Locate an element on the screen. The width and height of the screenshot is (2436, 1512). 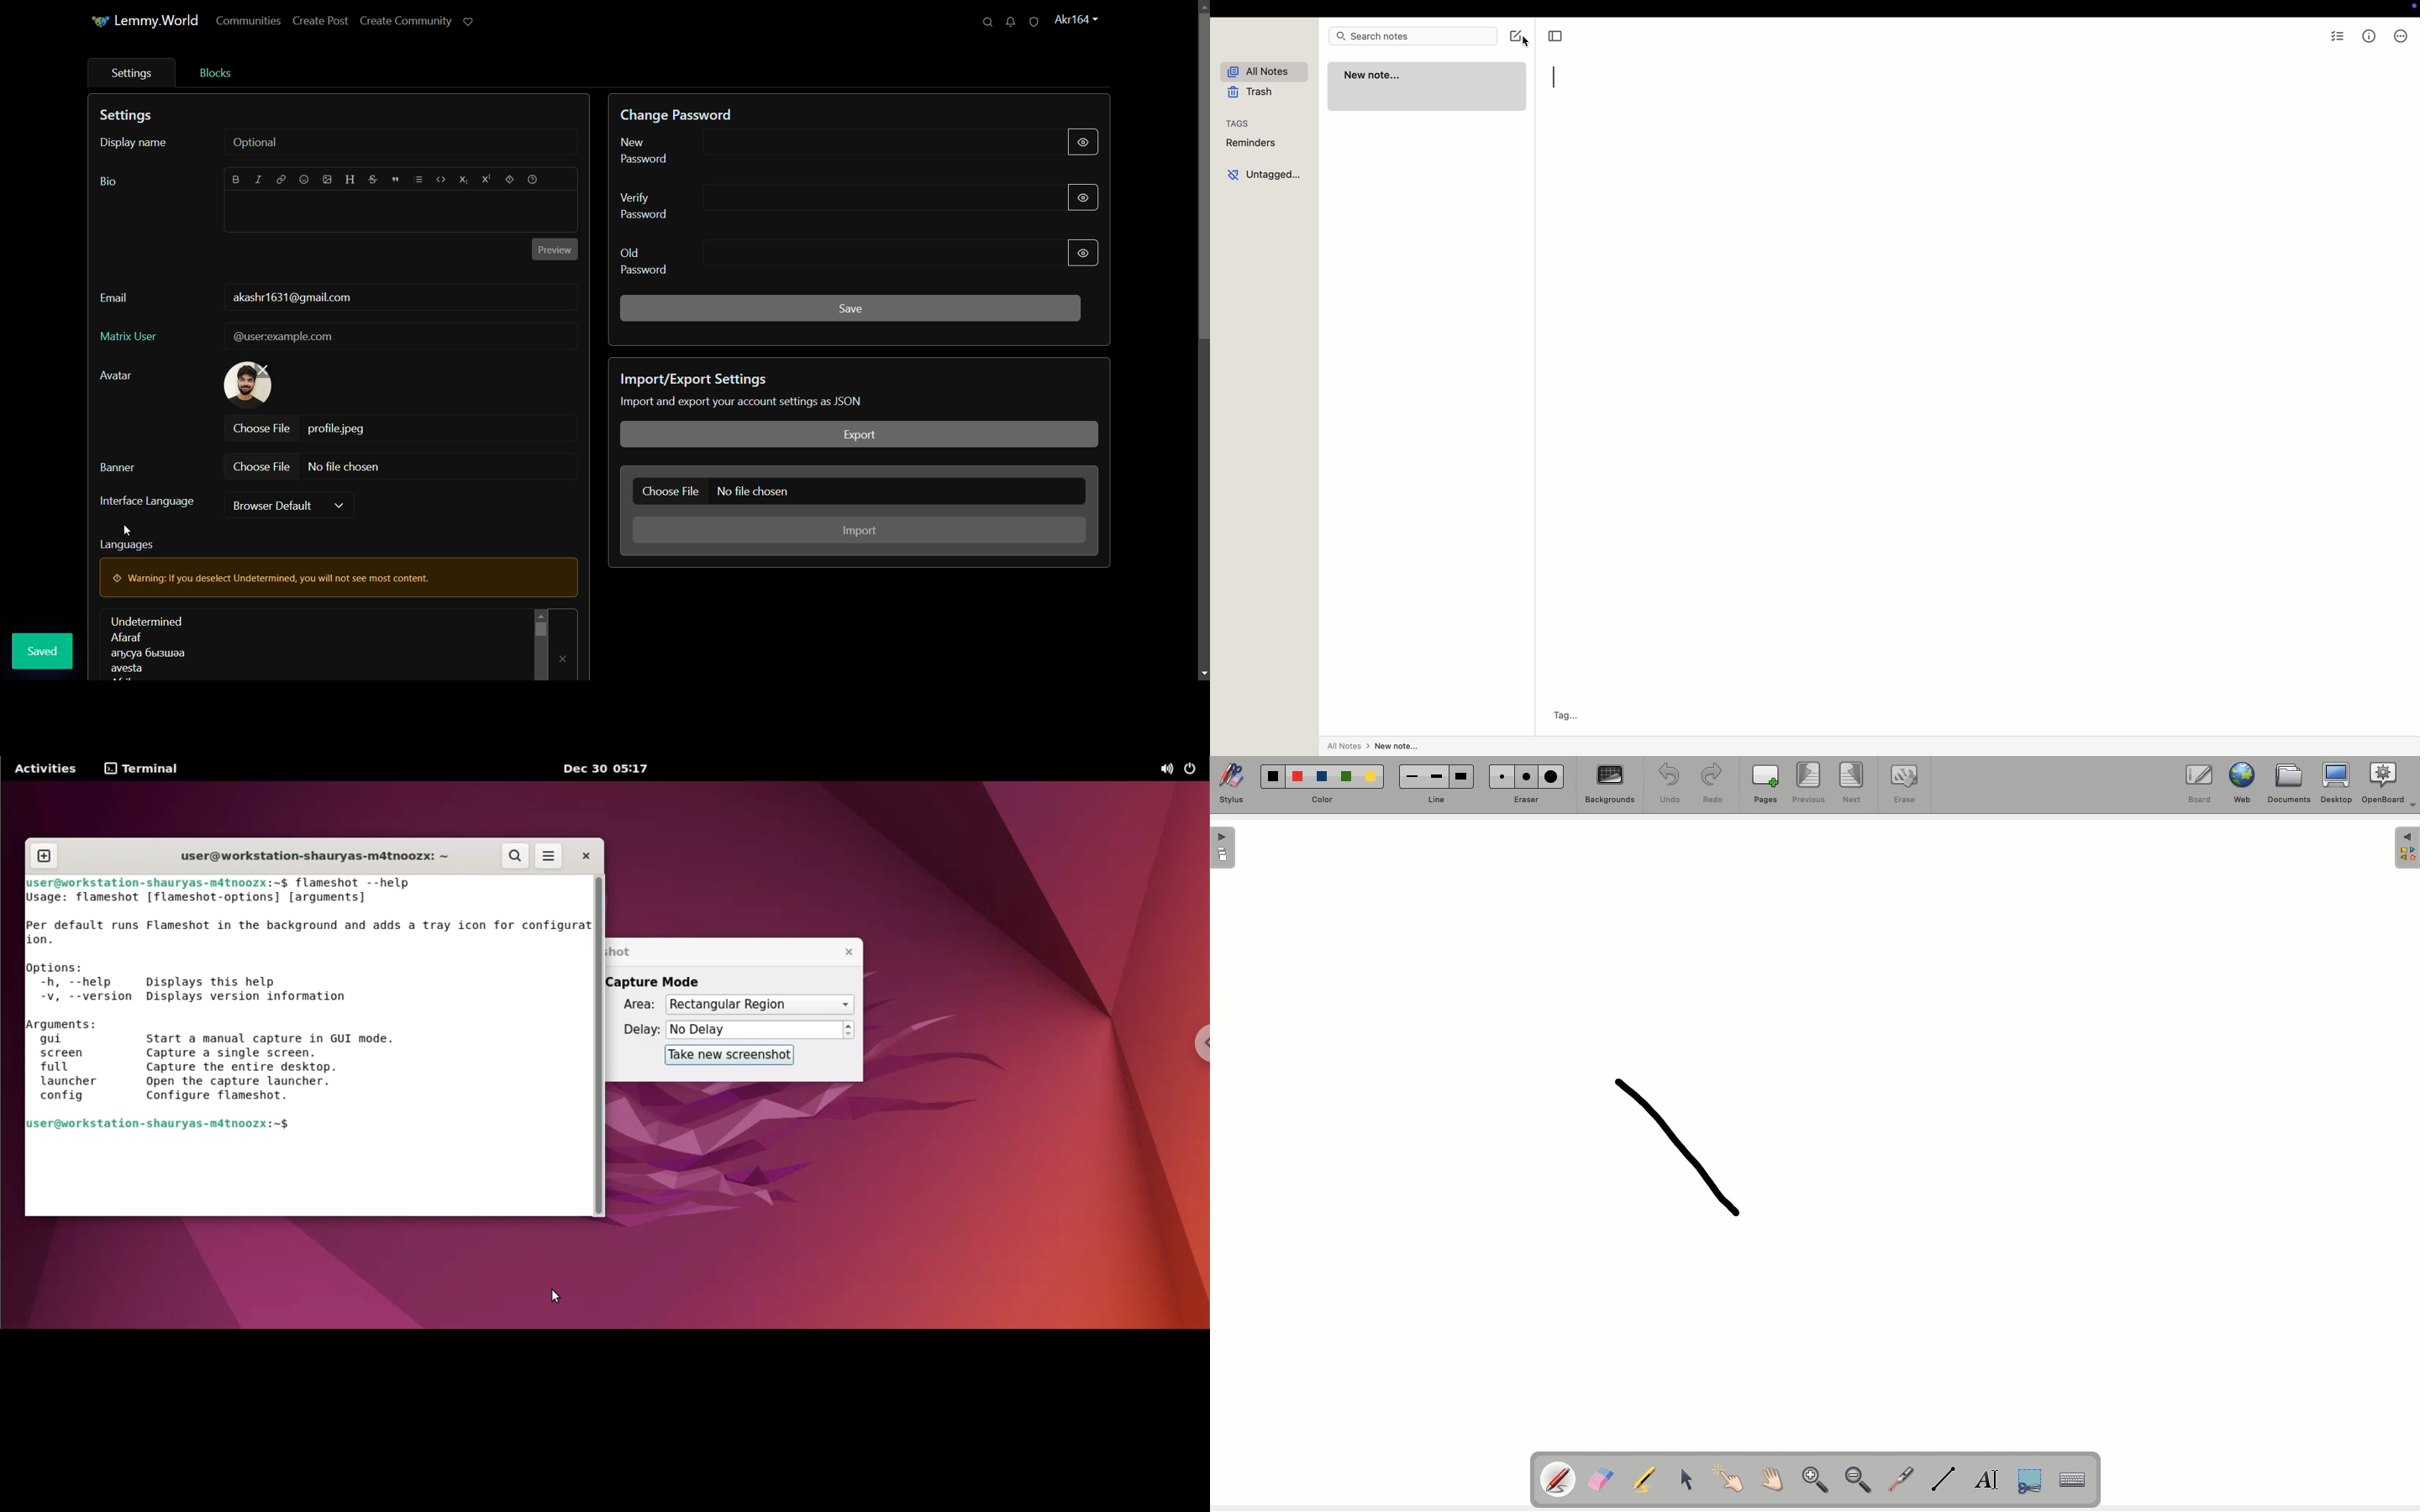
warning pop up is located at coordinates (286, 578).